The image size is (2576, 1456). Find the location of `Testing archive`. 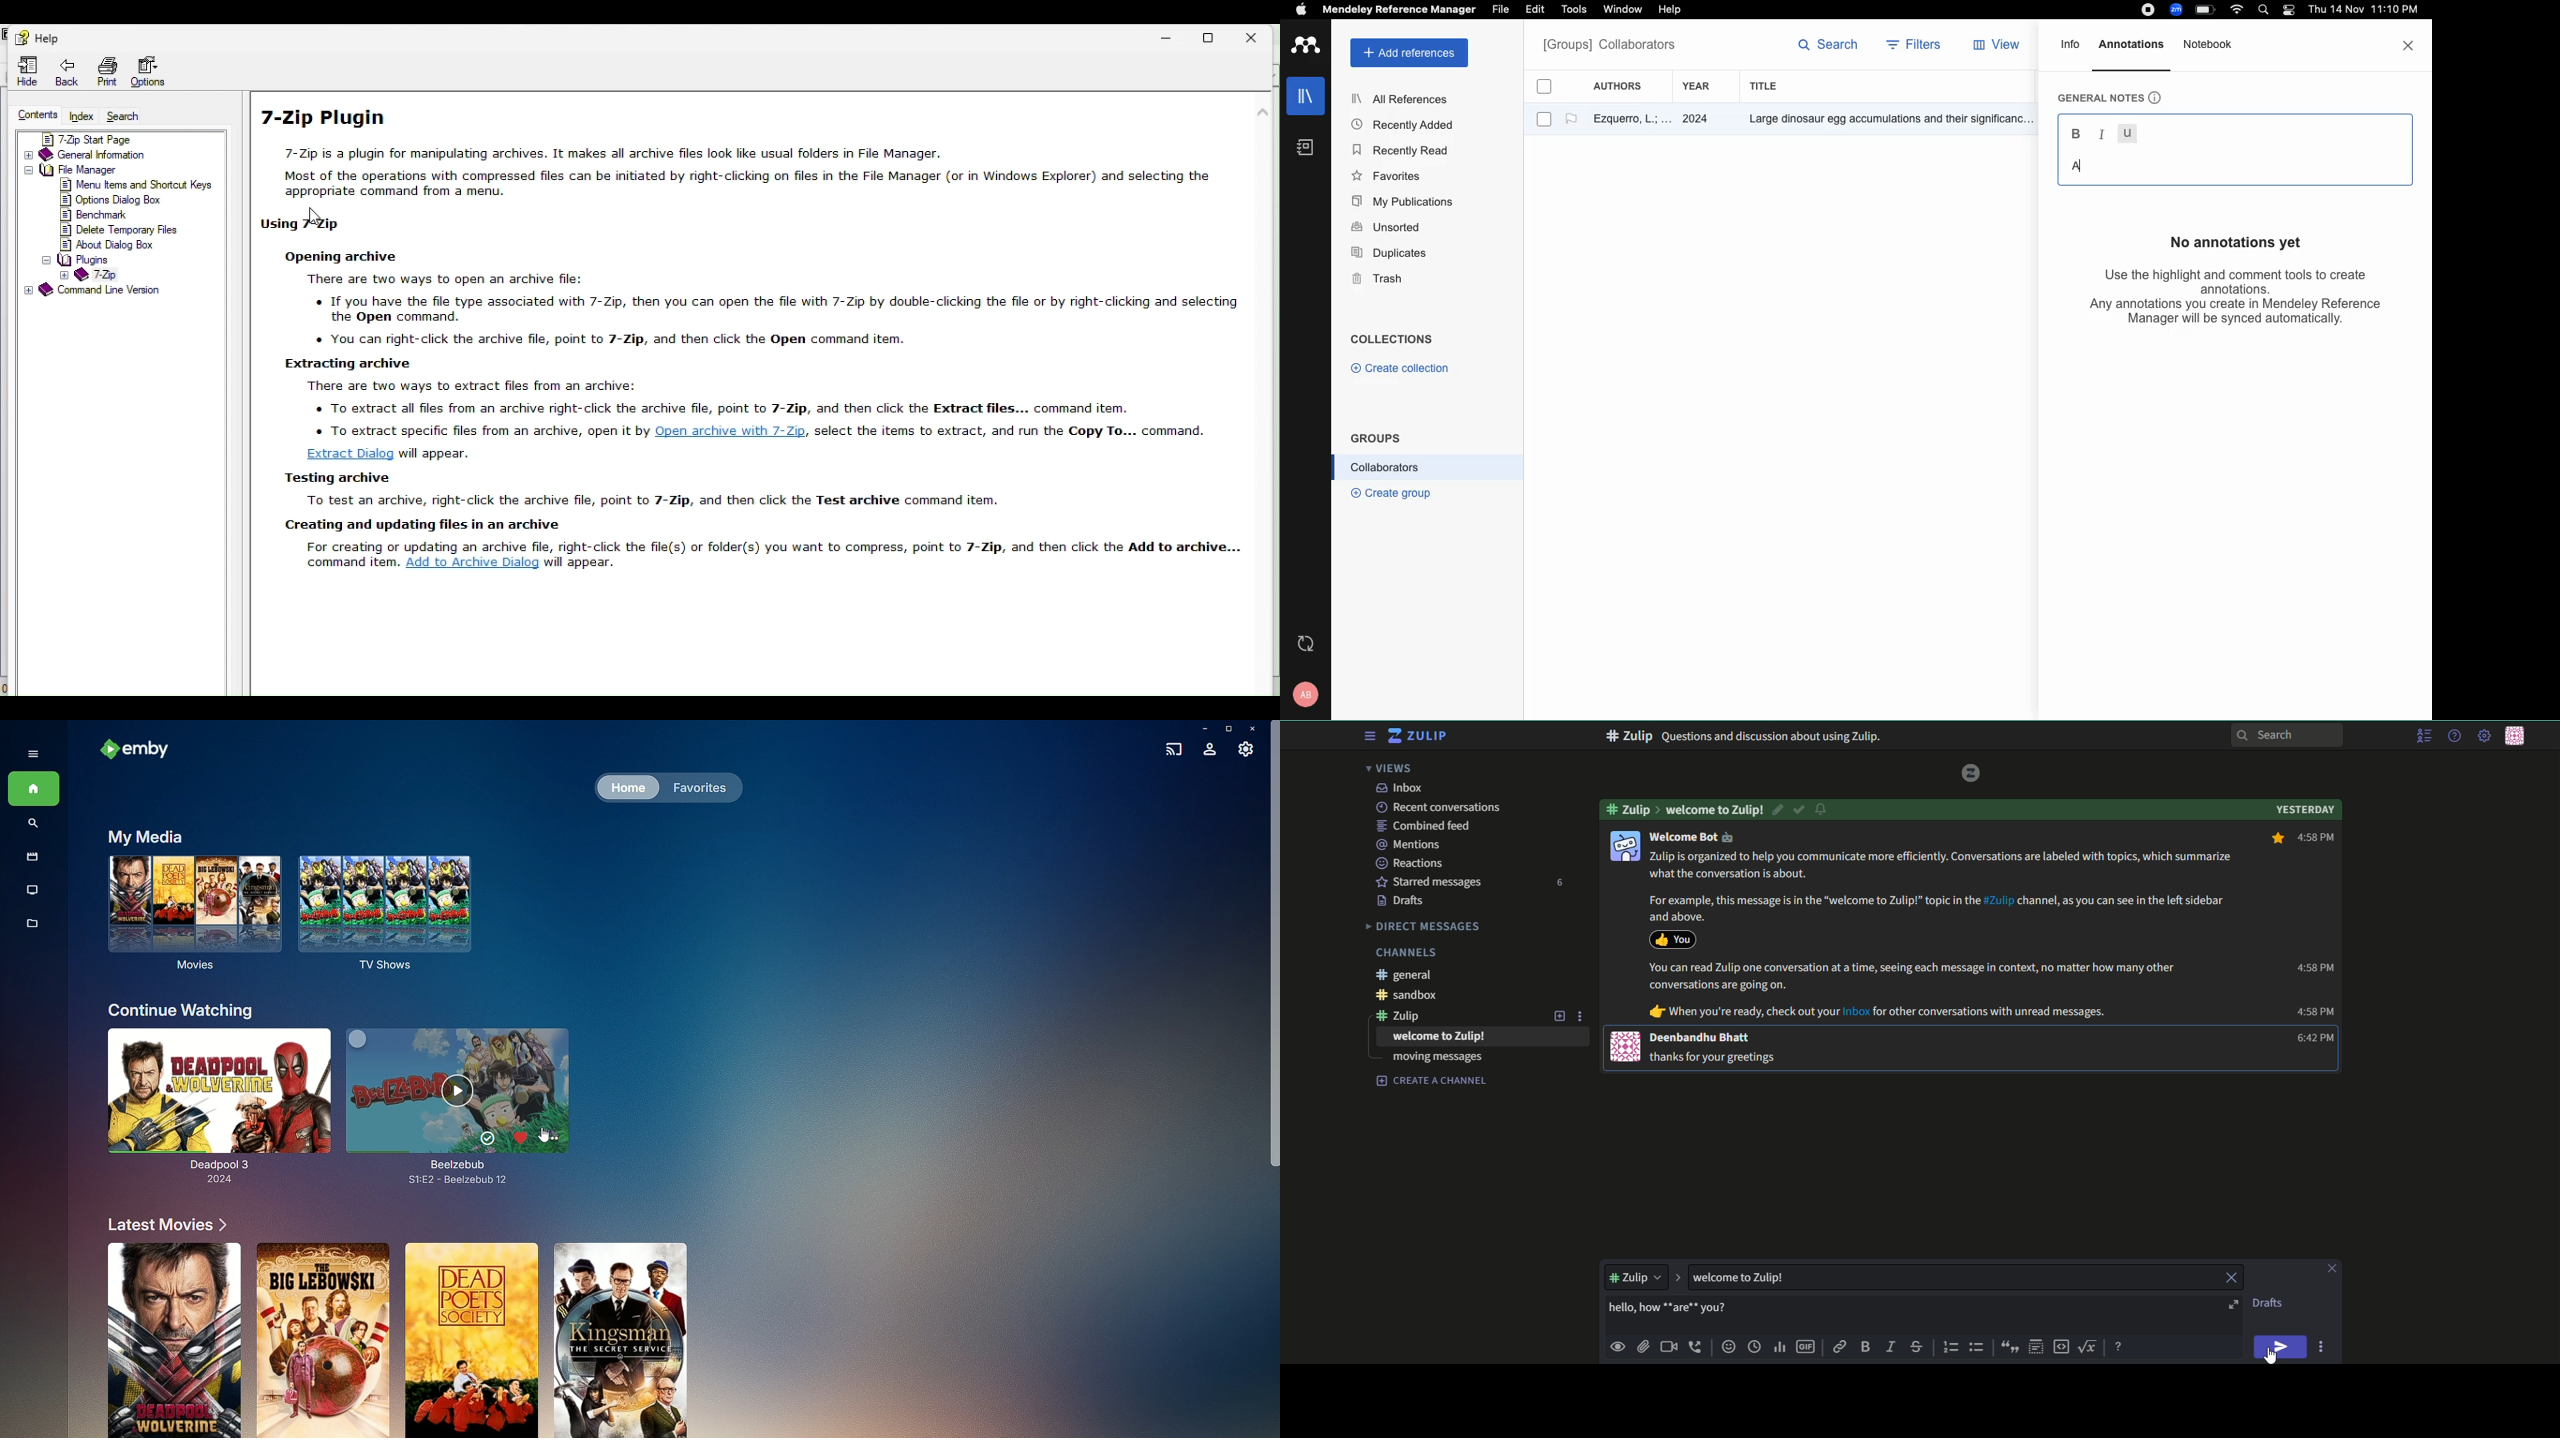

Testing archive is located at coordinates (337, 479).